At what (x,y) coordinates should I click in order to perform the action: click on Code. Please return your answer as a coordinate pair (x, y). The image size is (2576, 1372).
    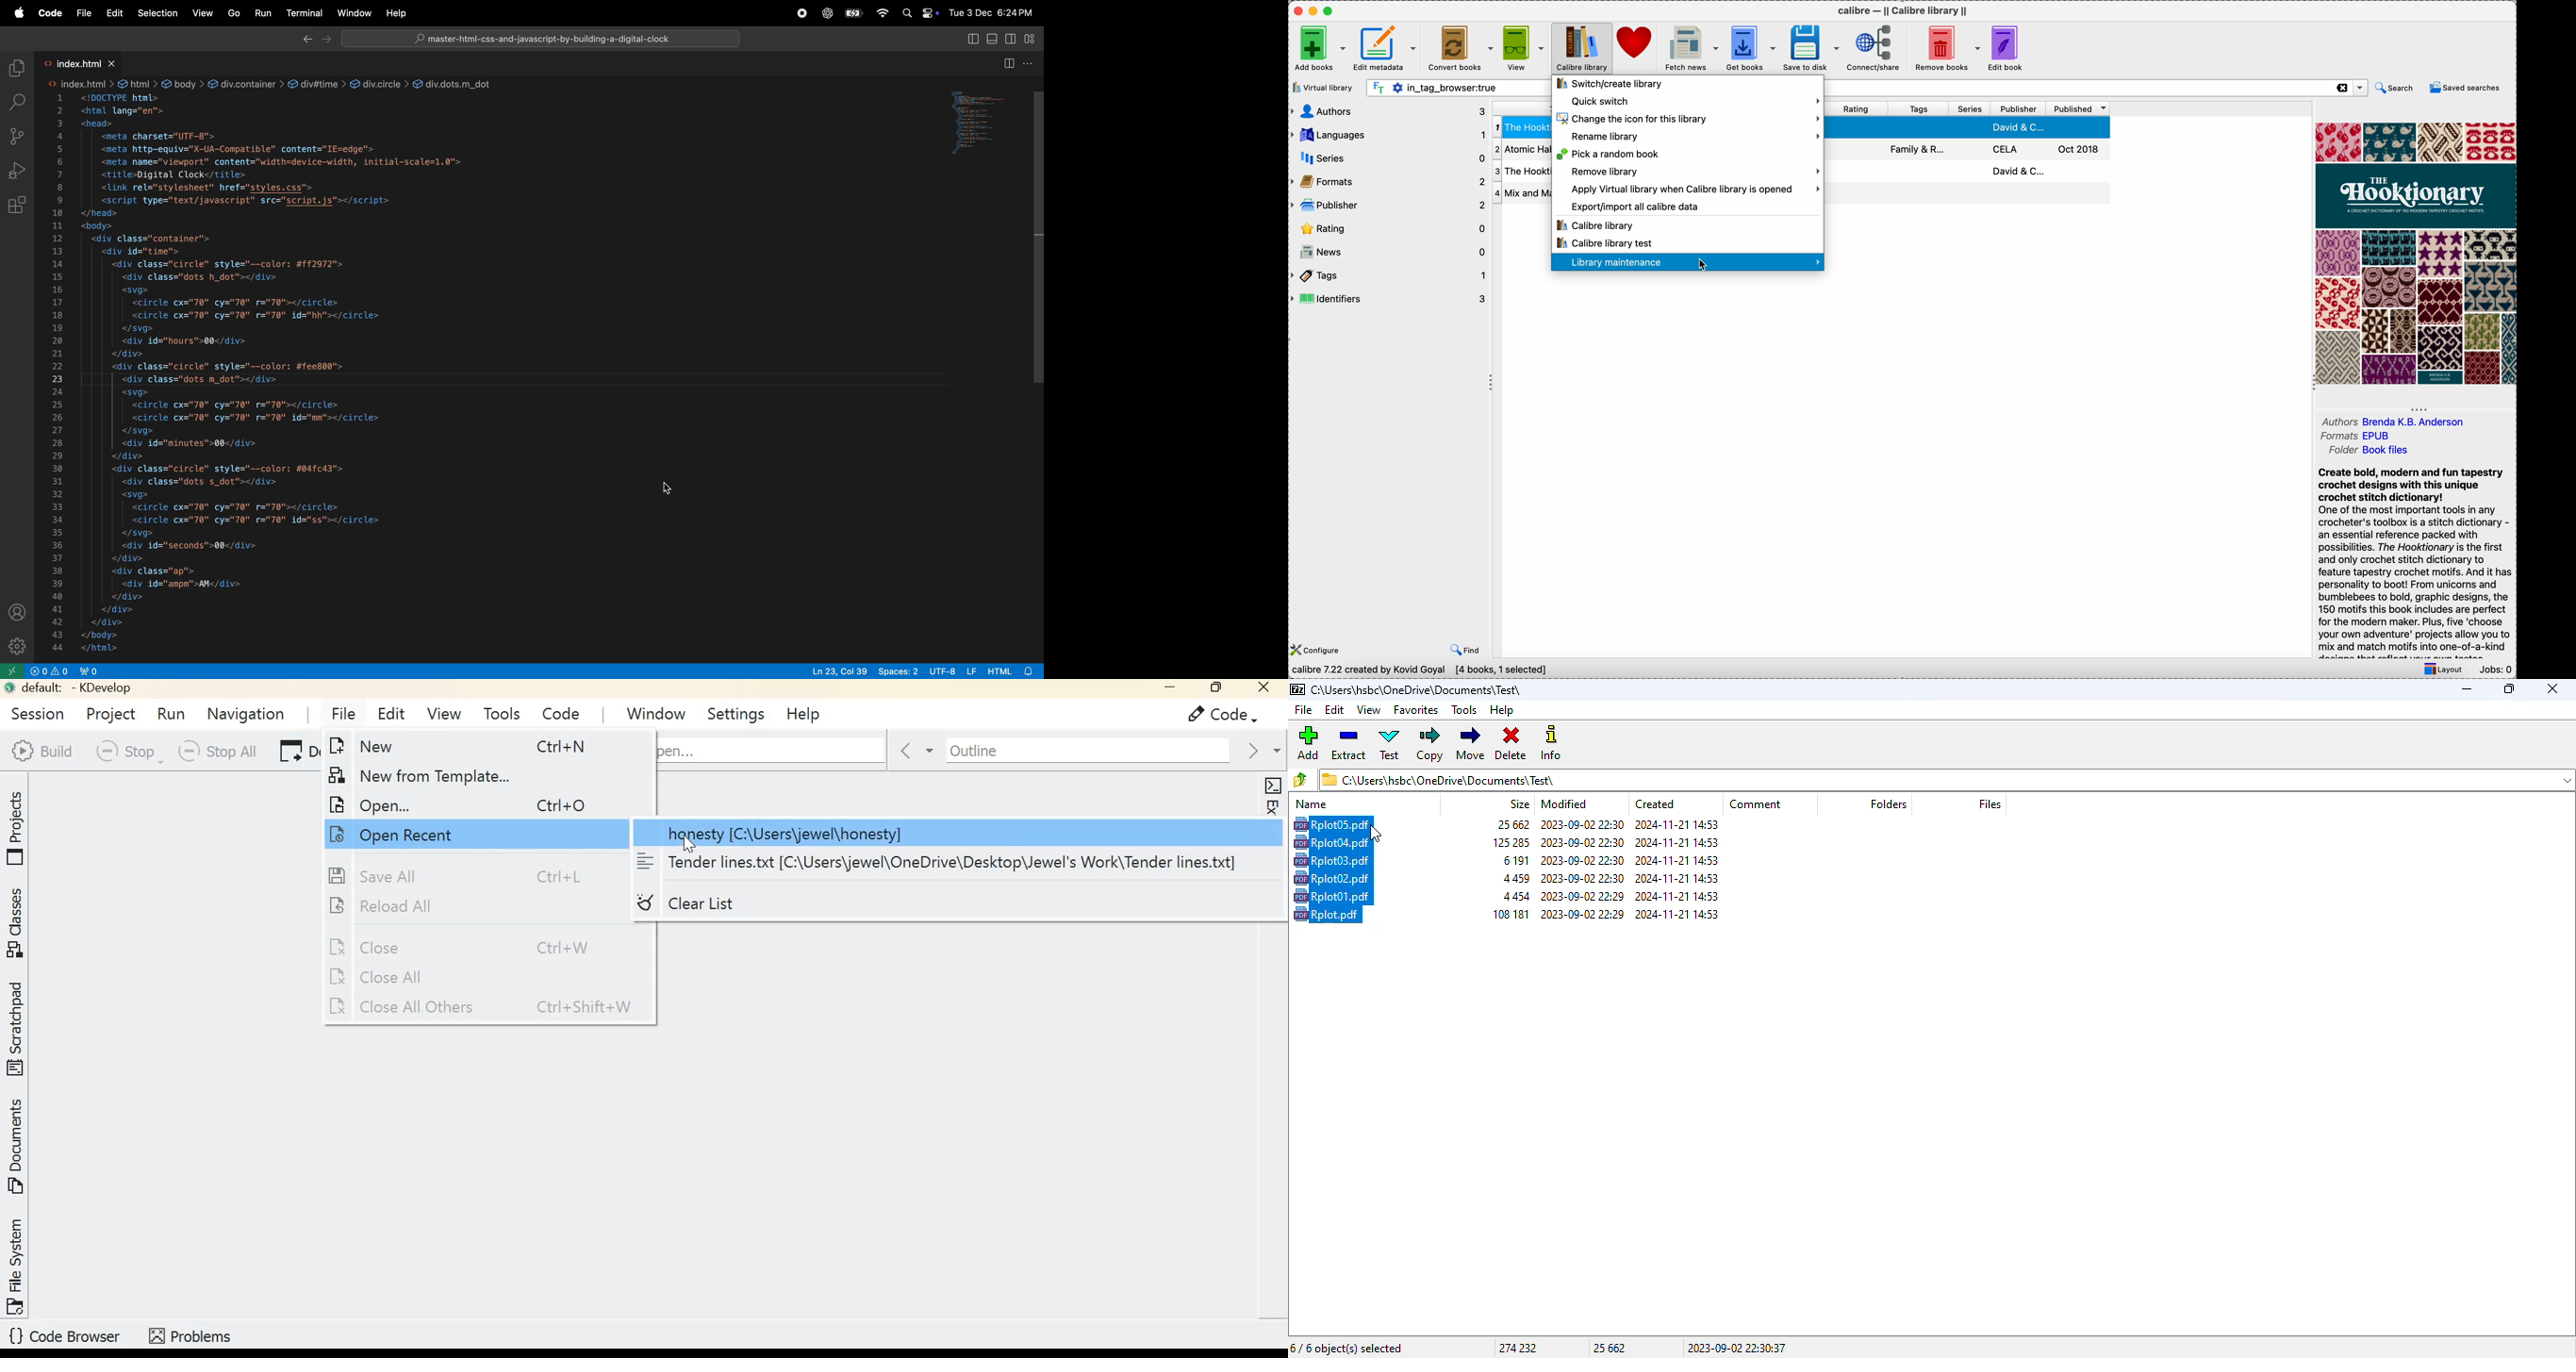
    Looking at the image, I should click on (49, 12).